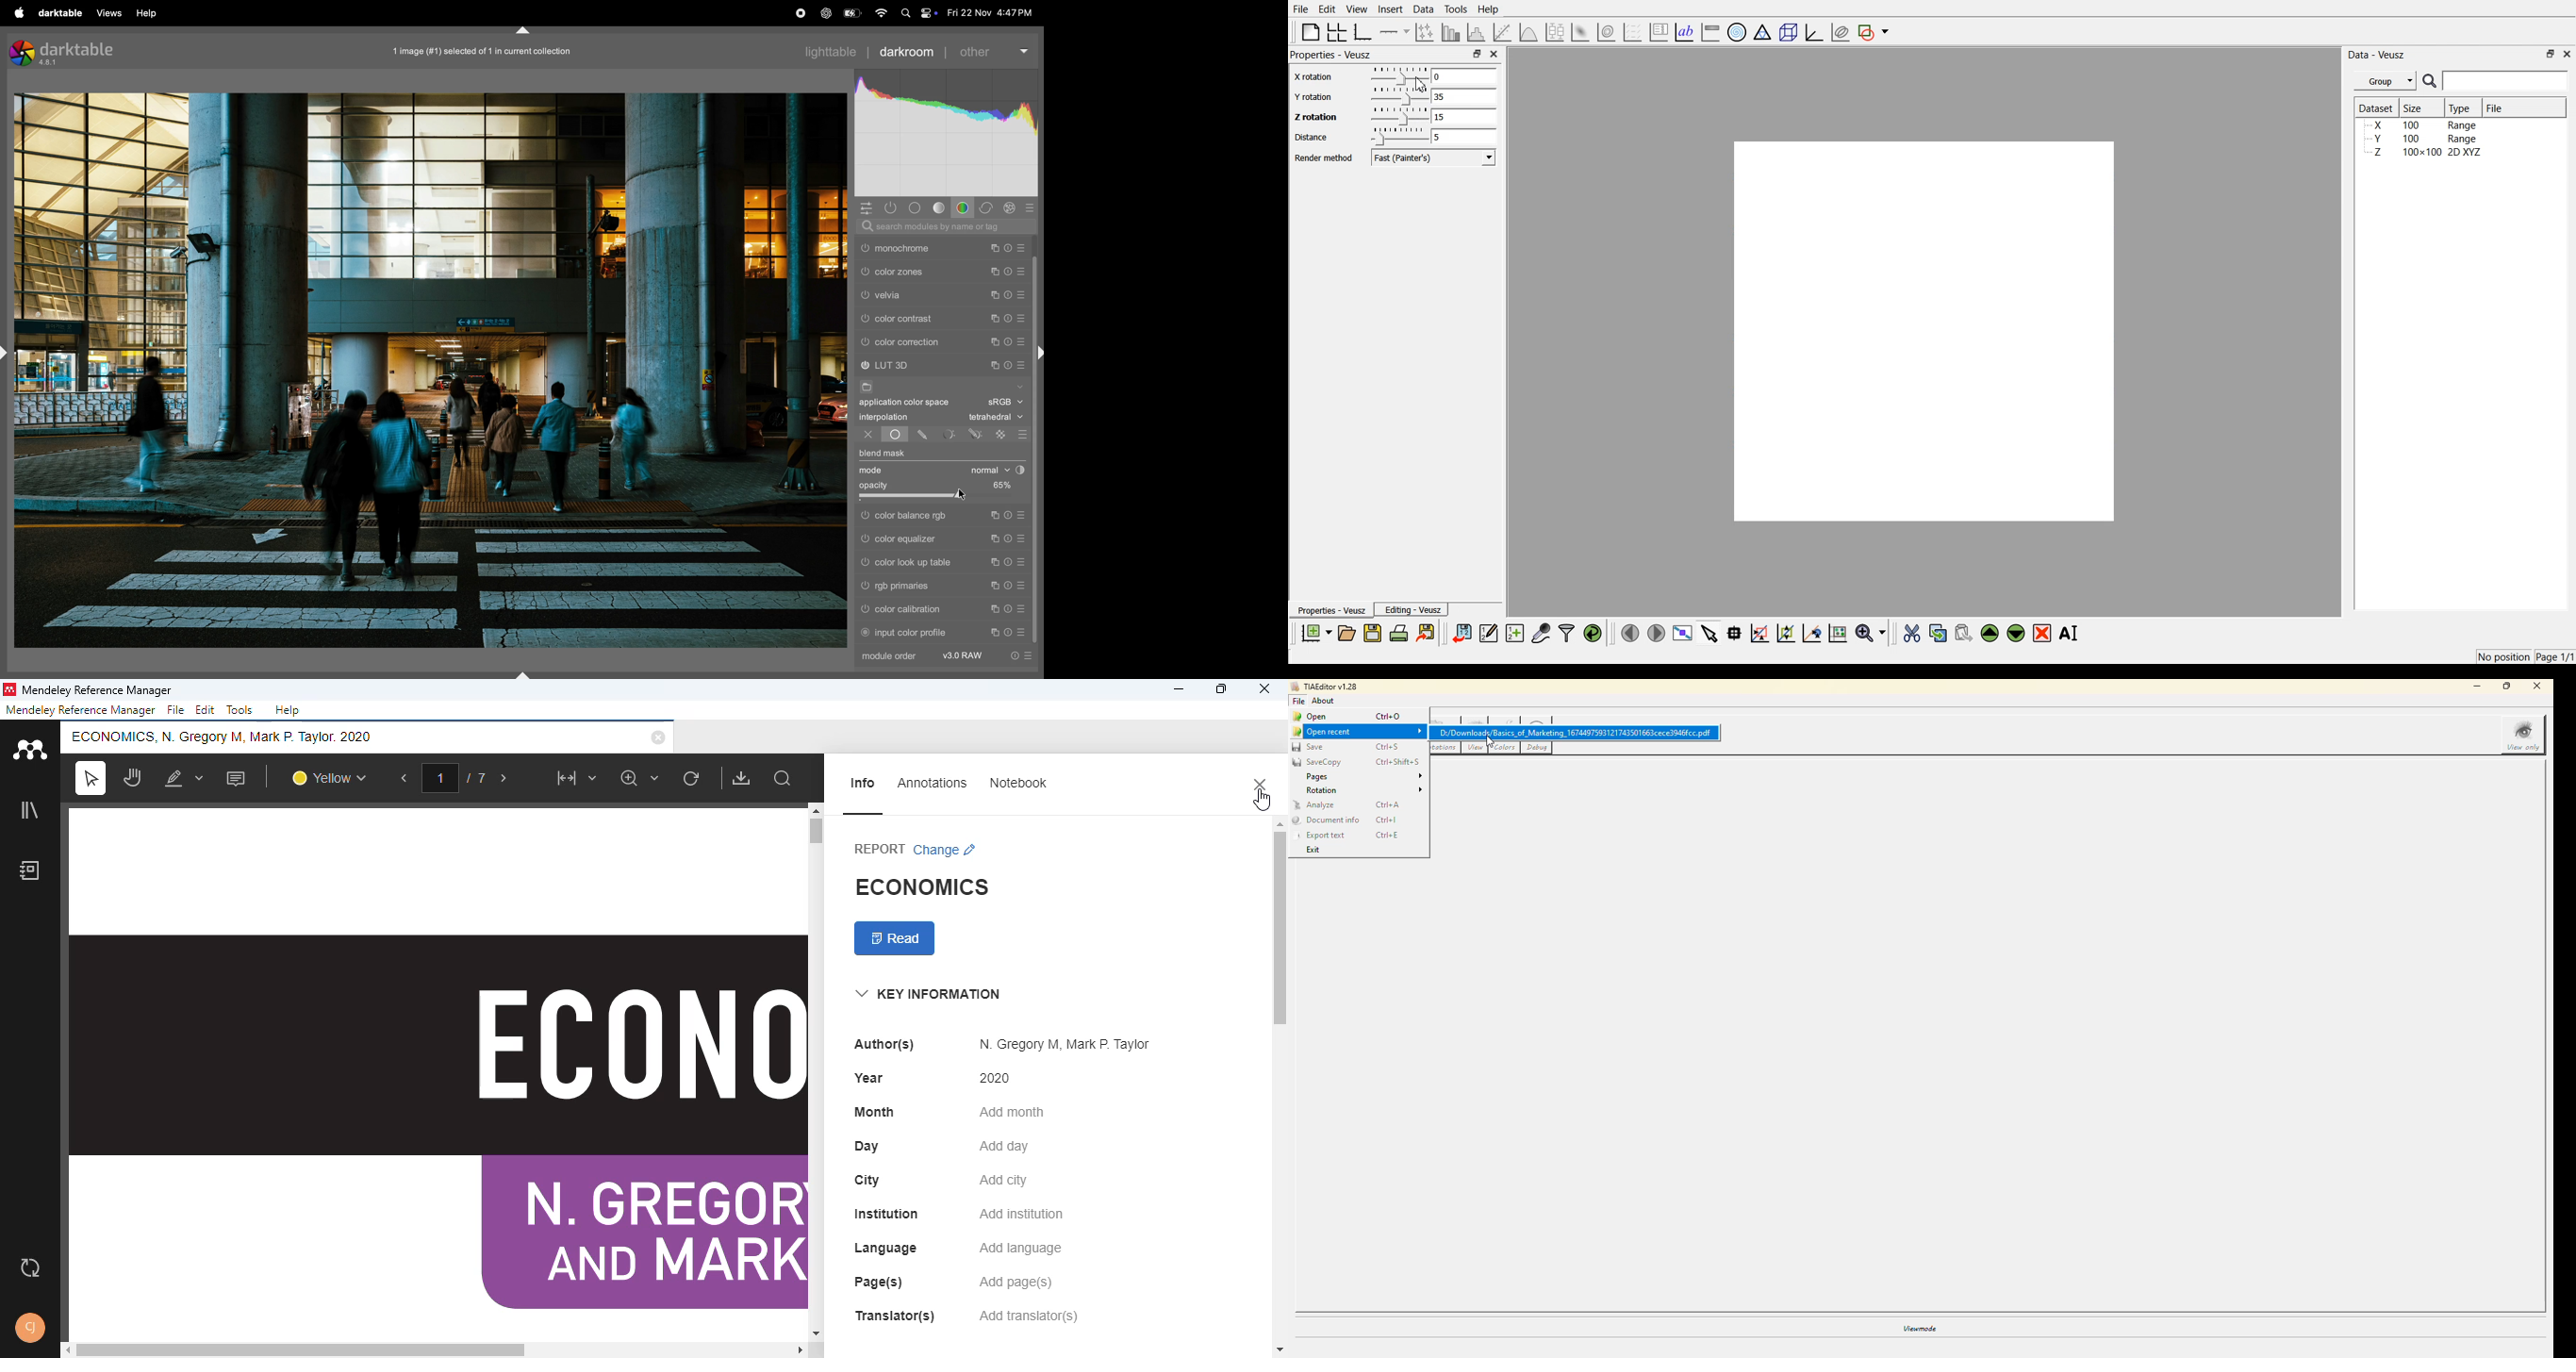 The height and width of the screenshot is (1372, 2576). What do you see at coordinates (1658, 32) in the screenshot?
I see `Plot key` at bounding box center [1658, 32].